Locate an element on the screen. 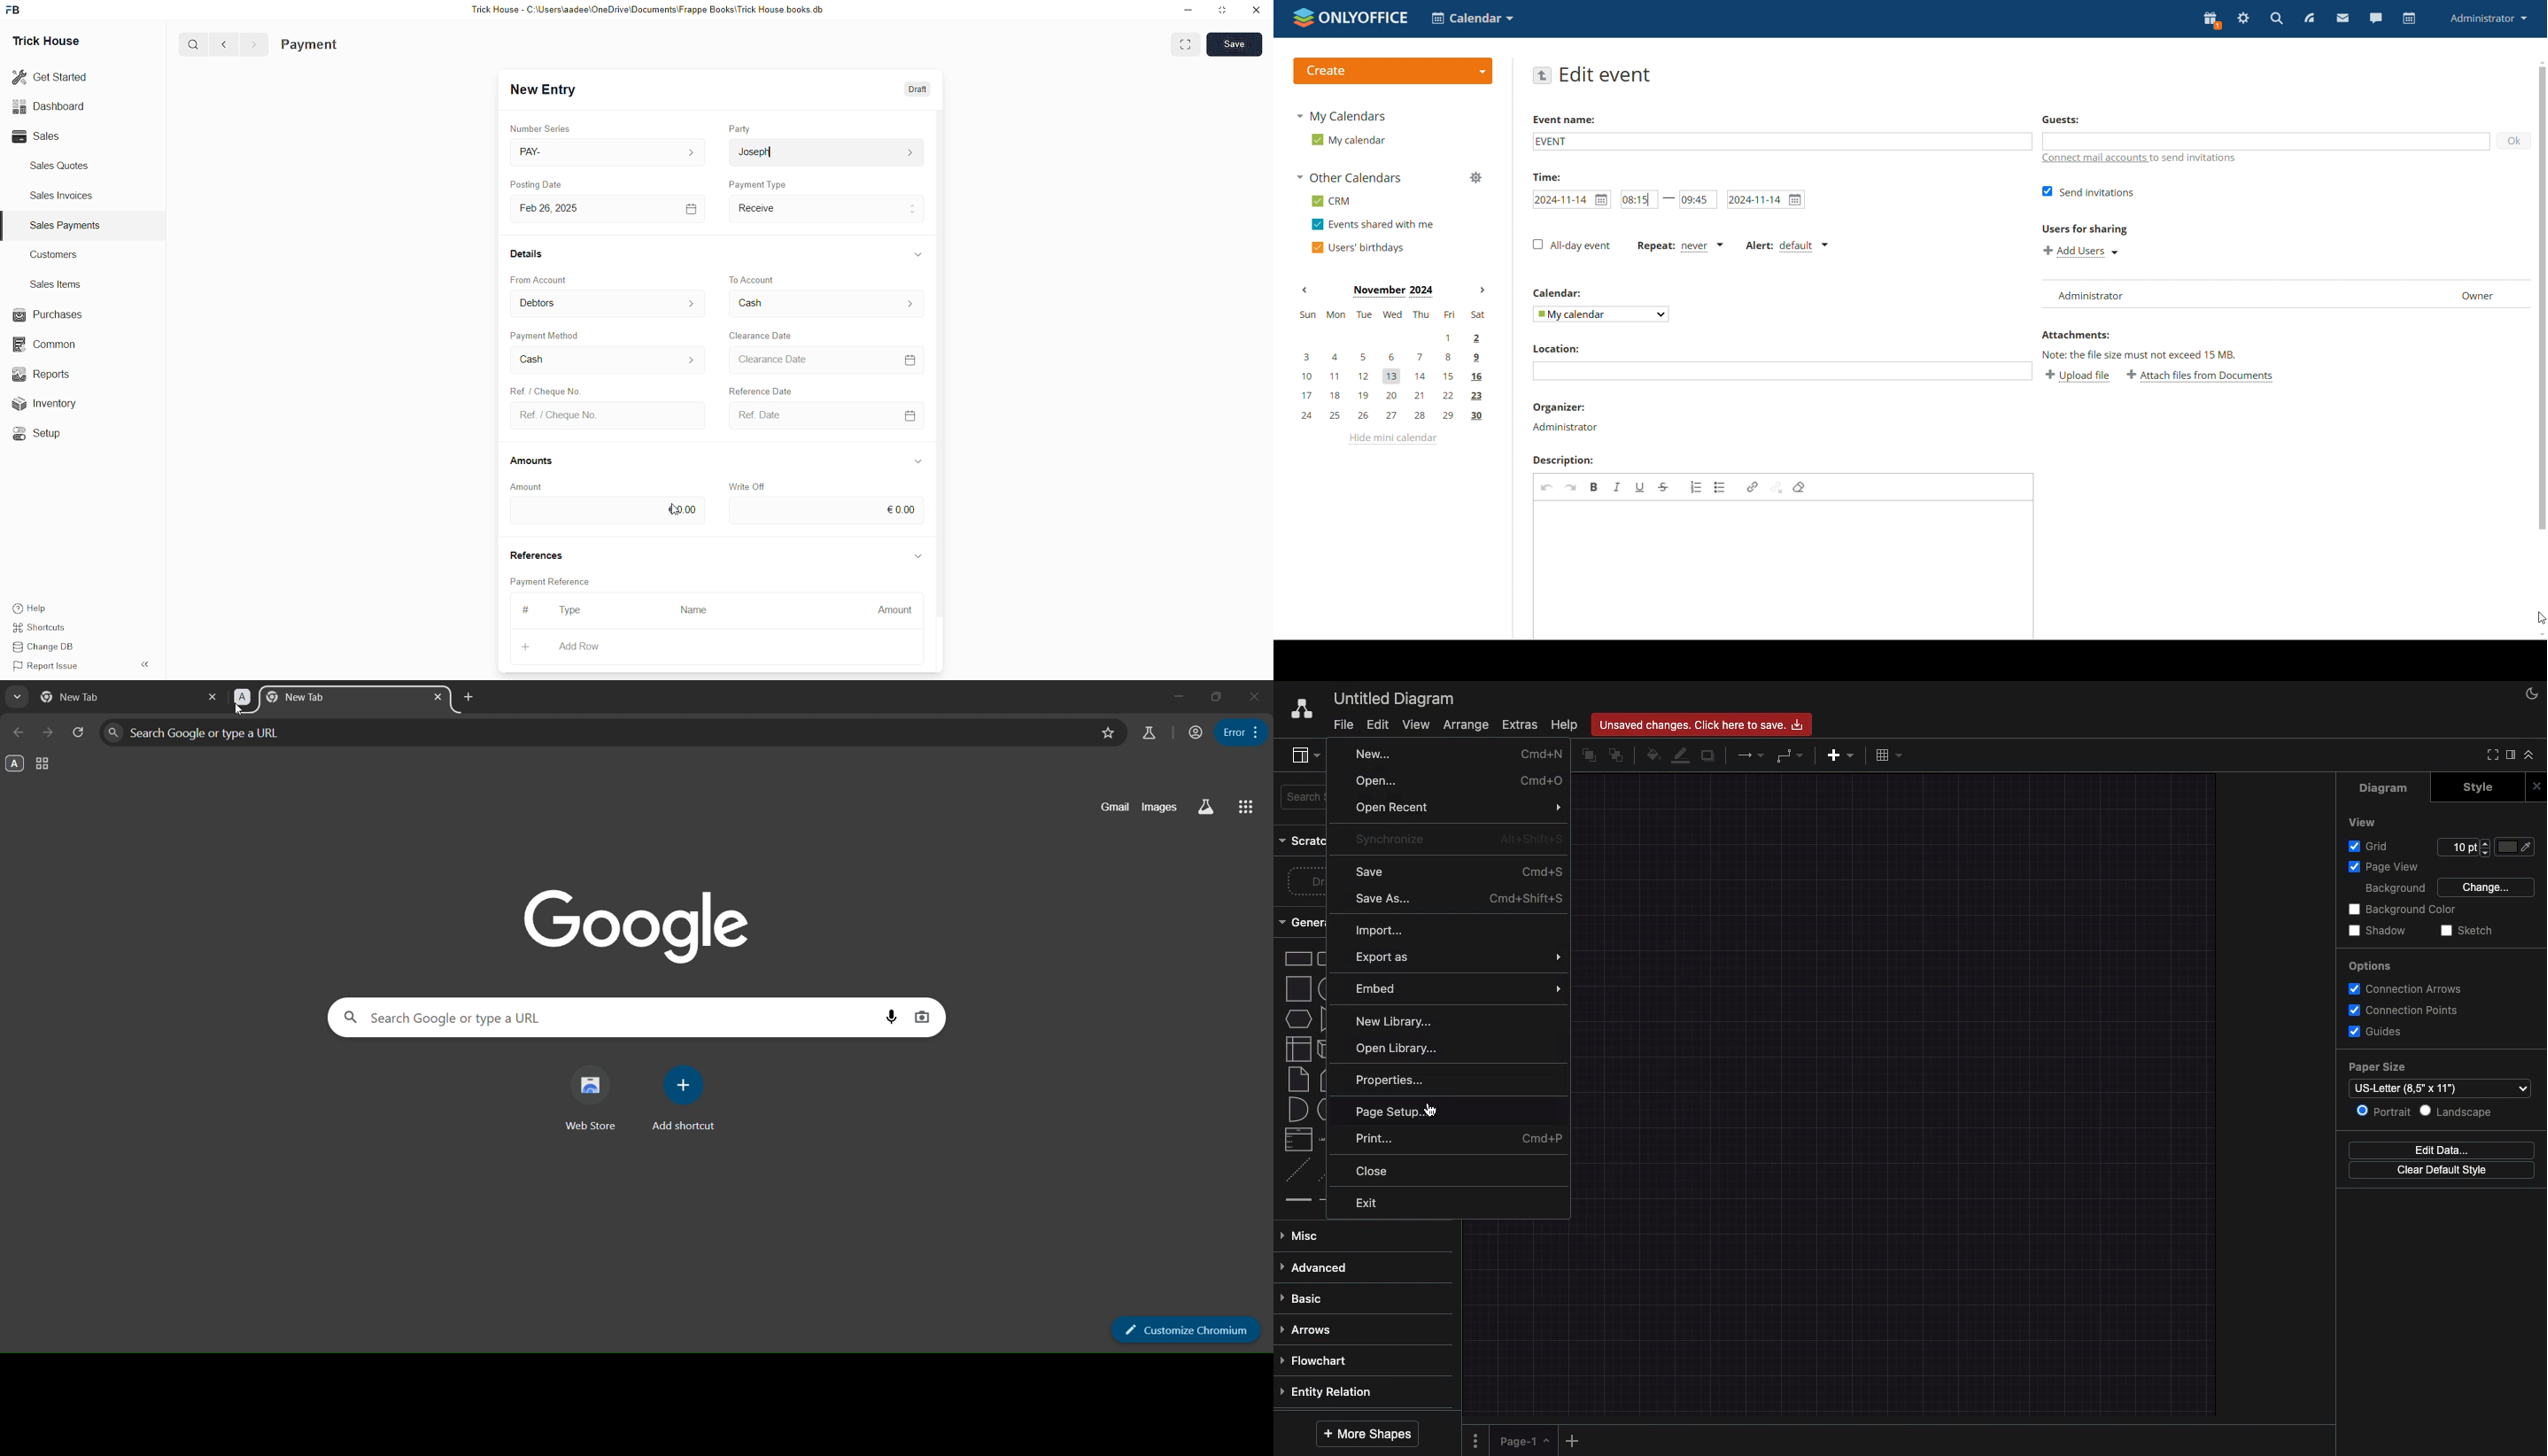 The image size is (2548, 1456). Sales Payments is located at coordinates (67, 226).